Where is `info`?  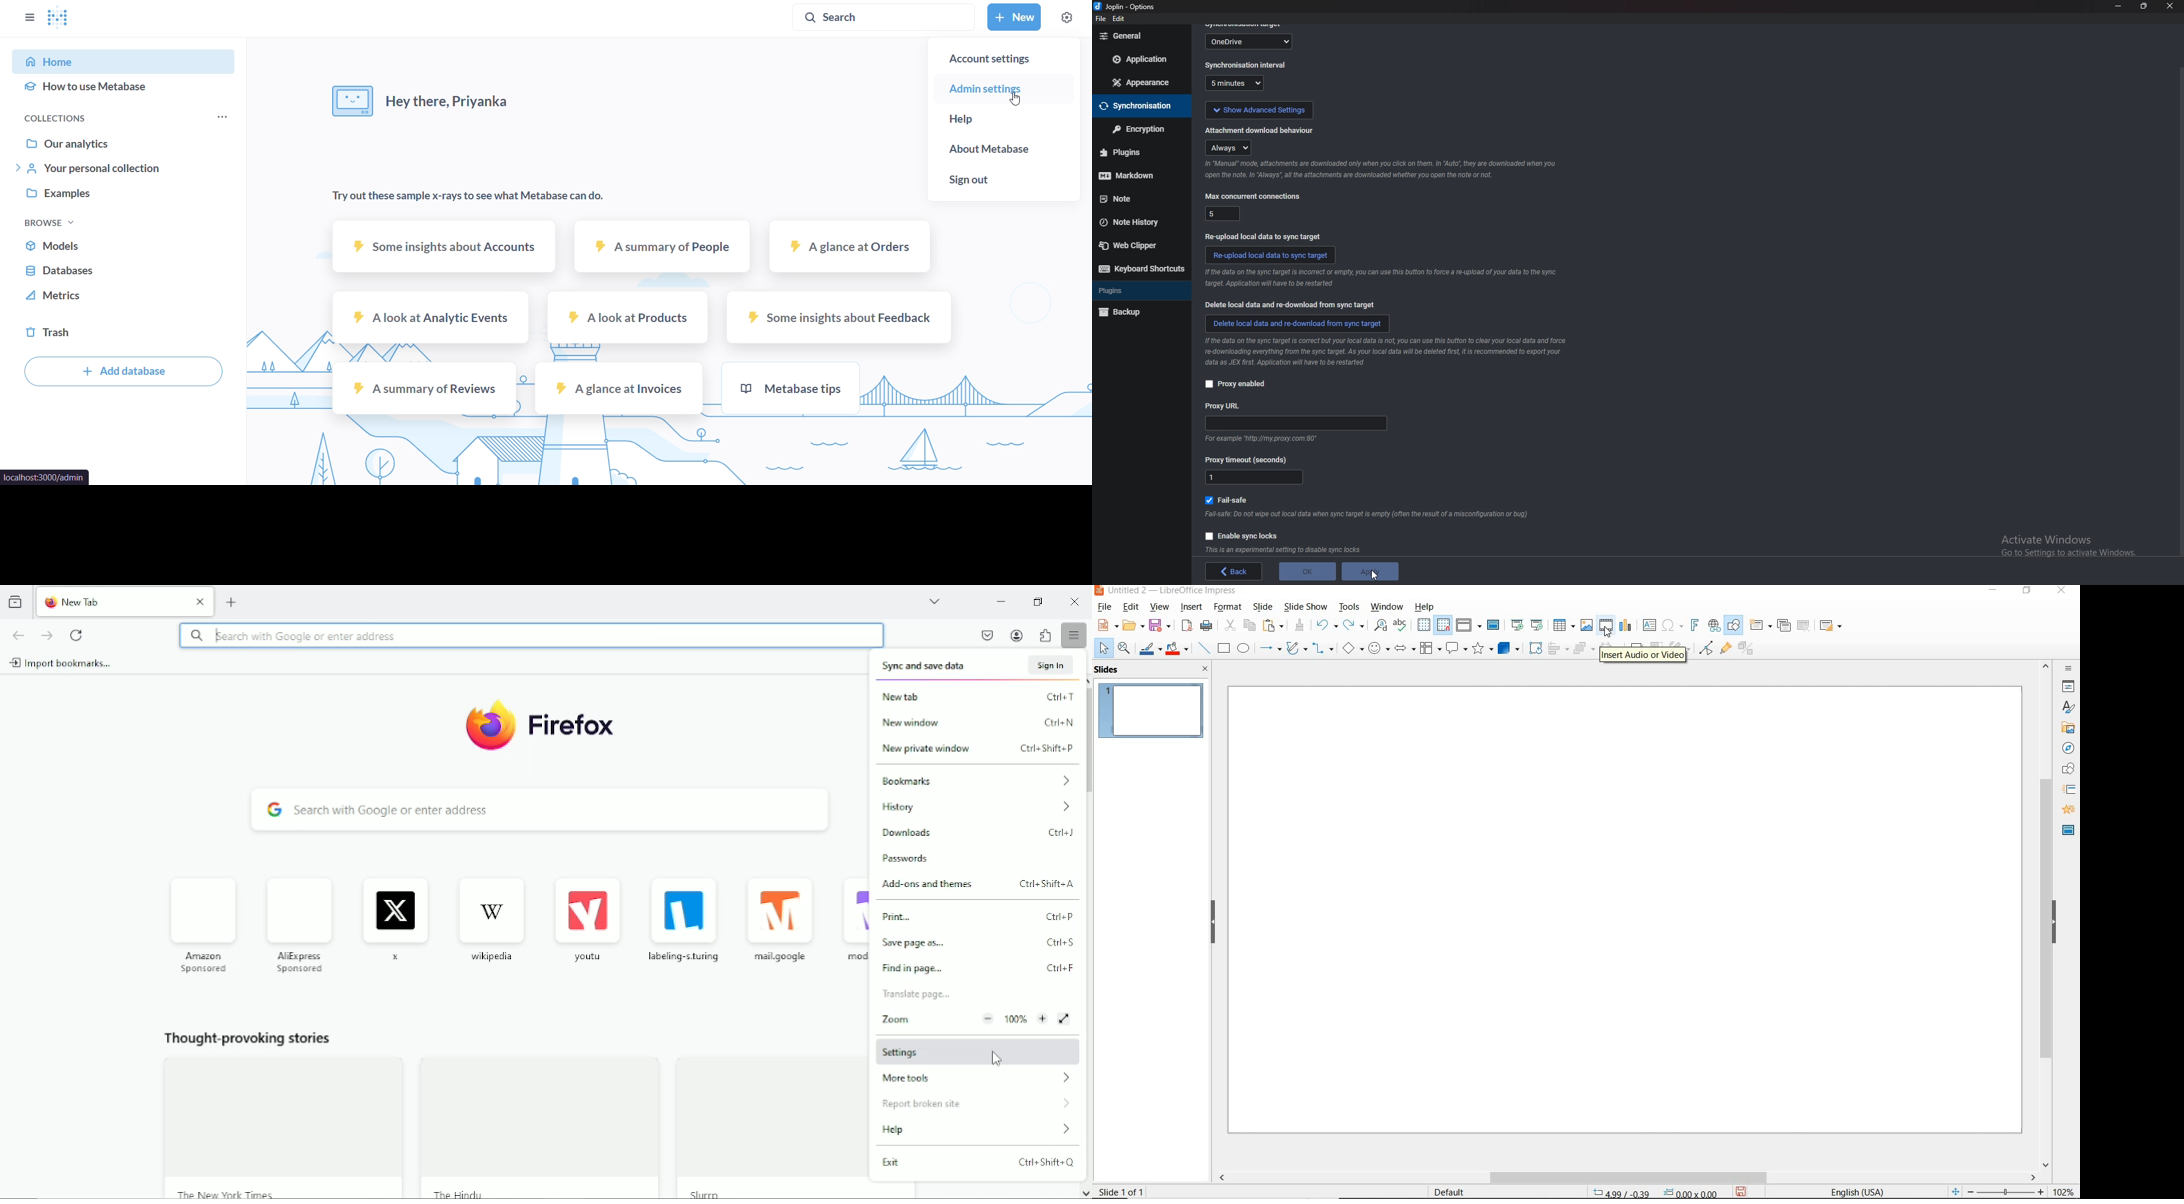
info is located at coordinates (1379, 280).